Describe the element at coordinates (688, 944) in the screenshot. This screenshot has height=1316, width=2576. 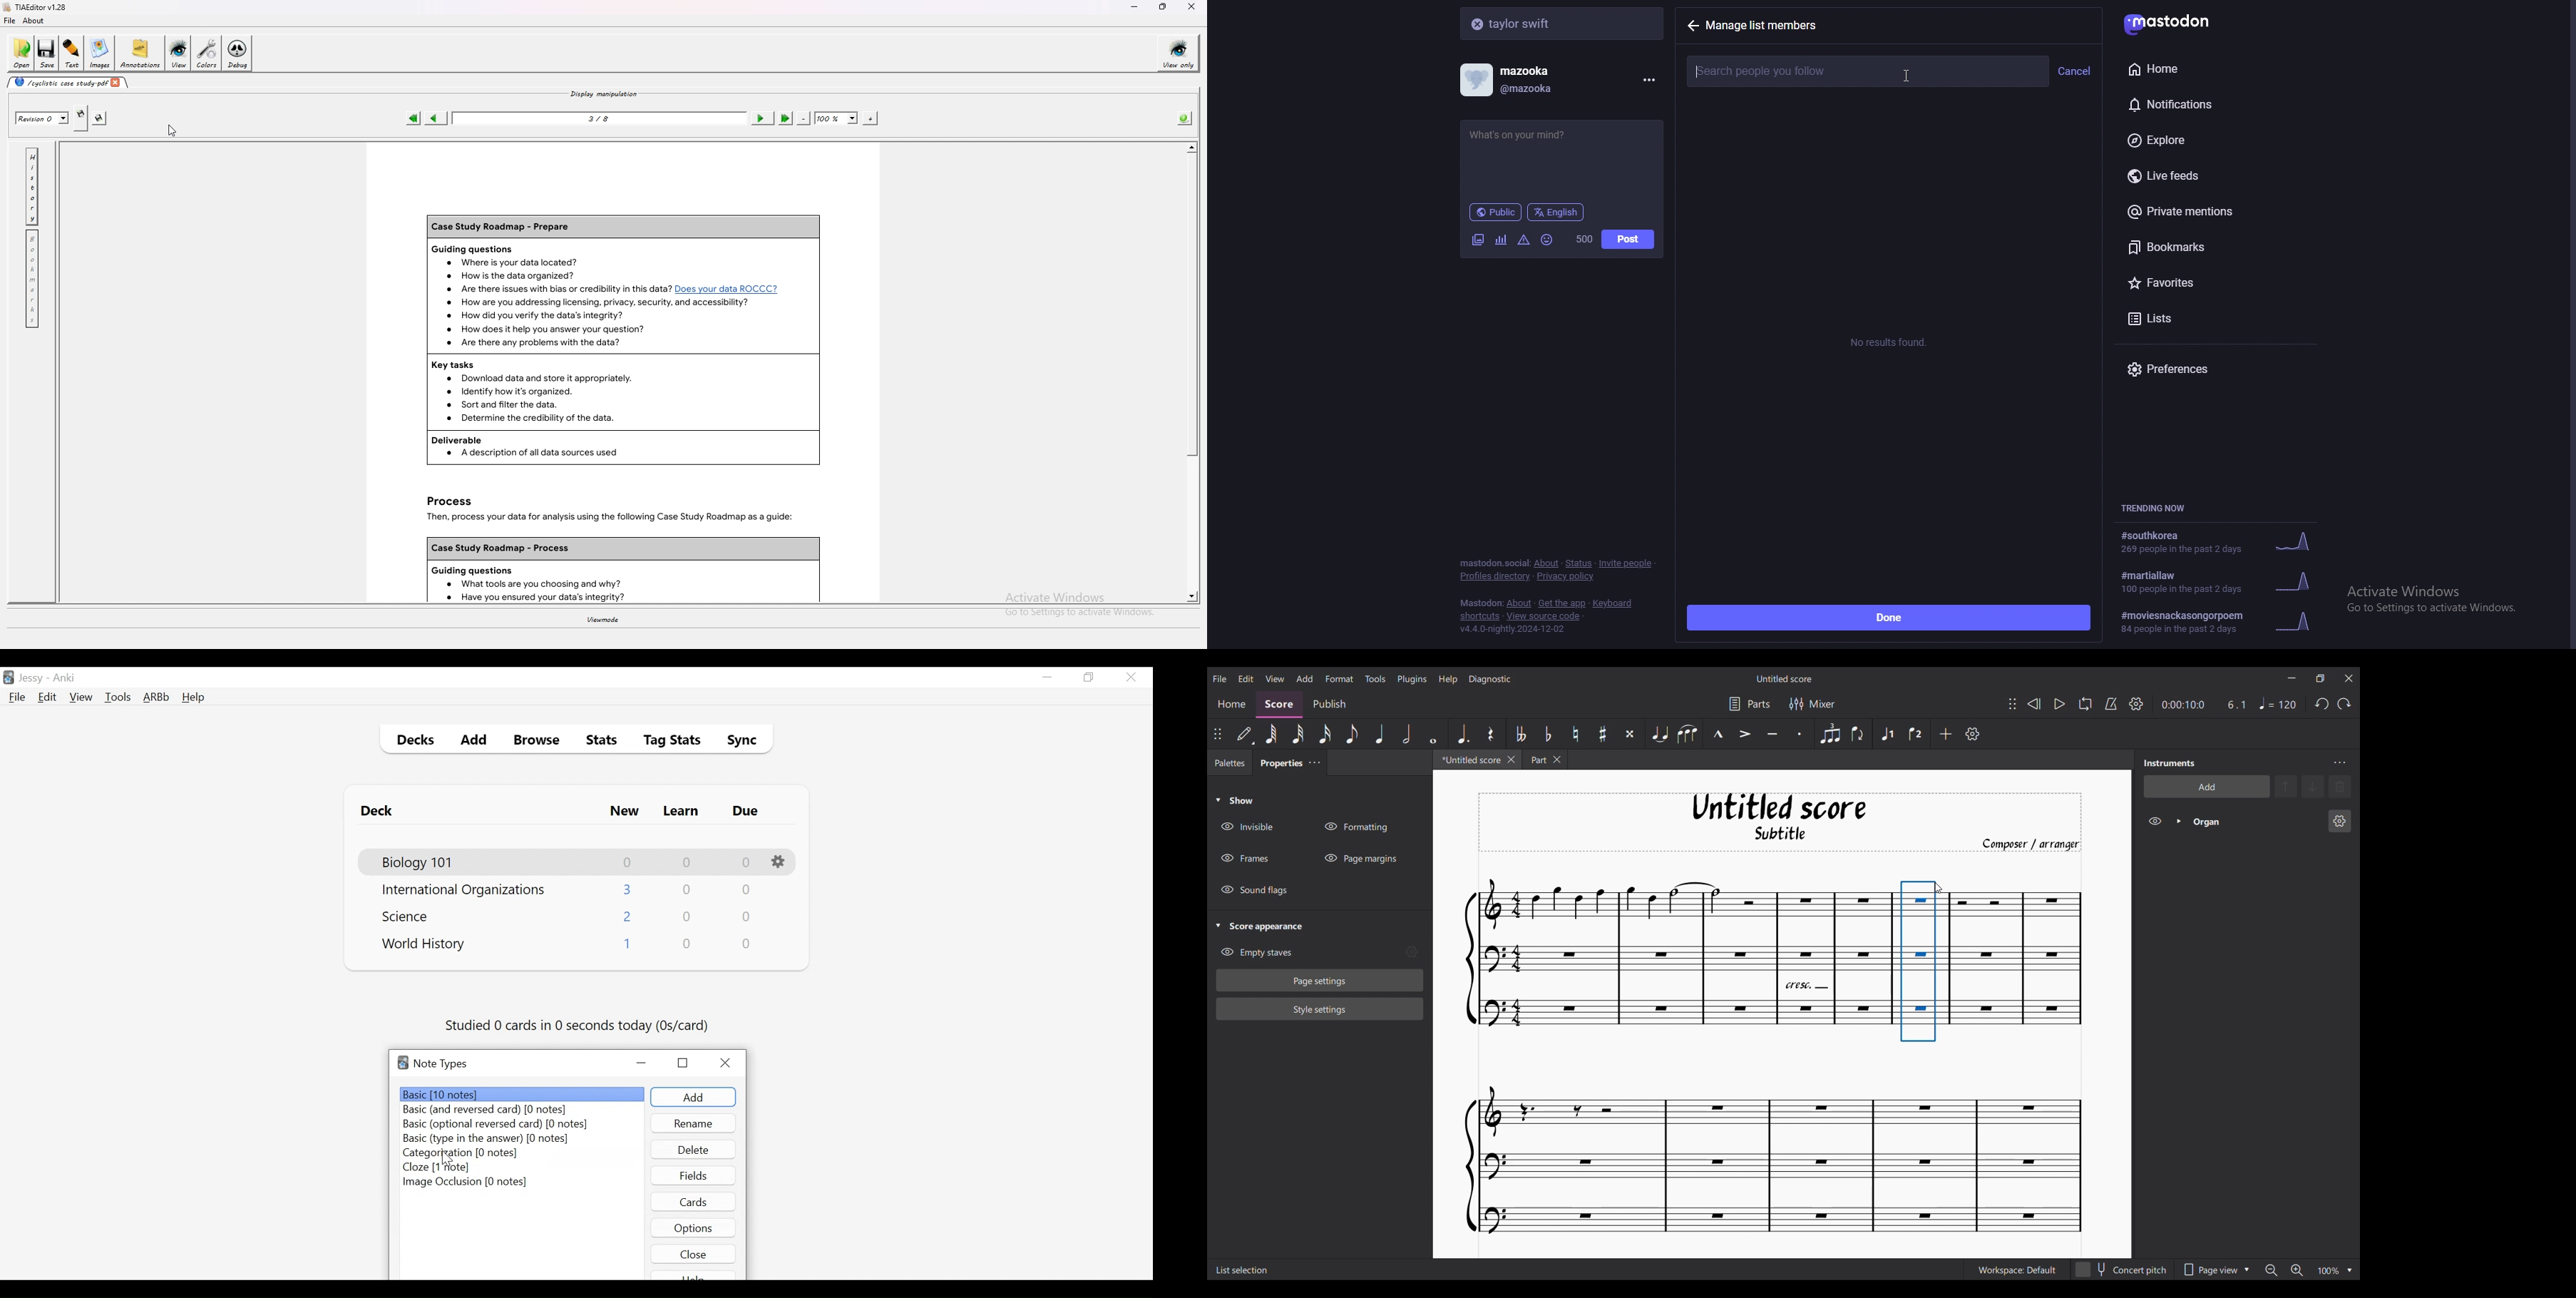
I see `` at that location.